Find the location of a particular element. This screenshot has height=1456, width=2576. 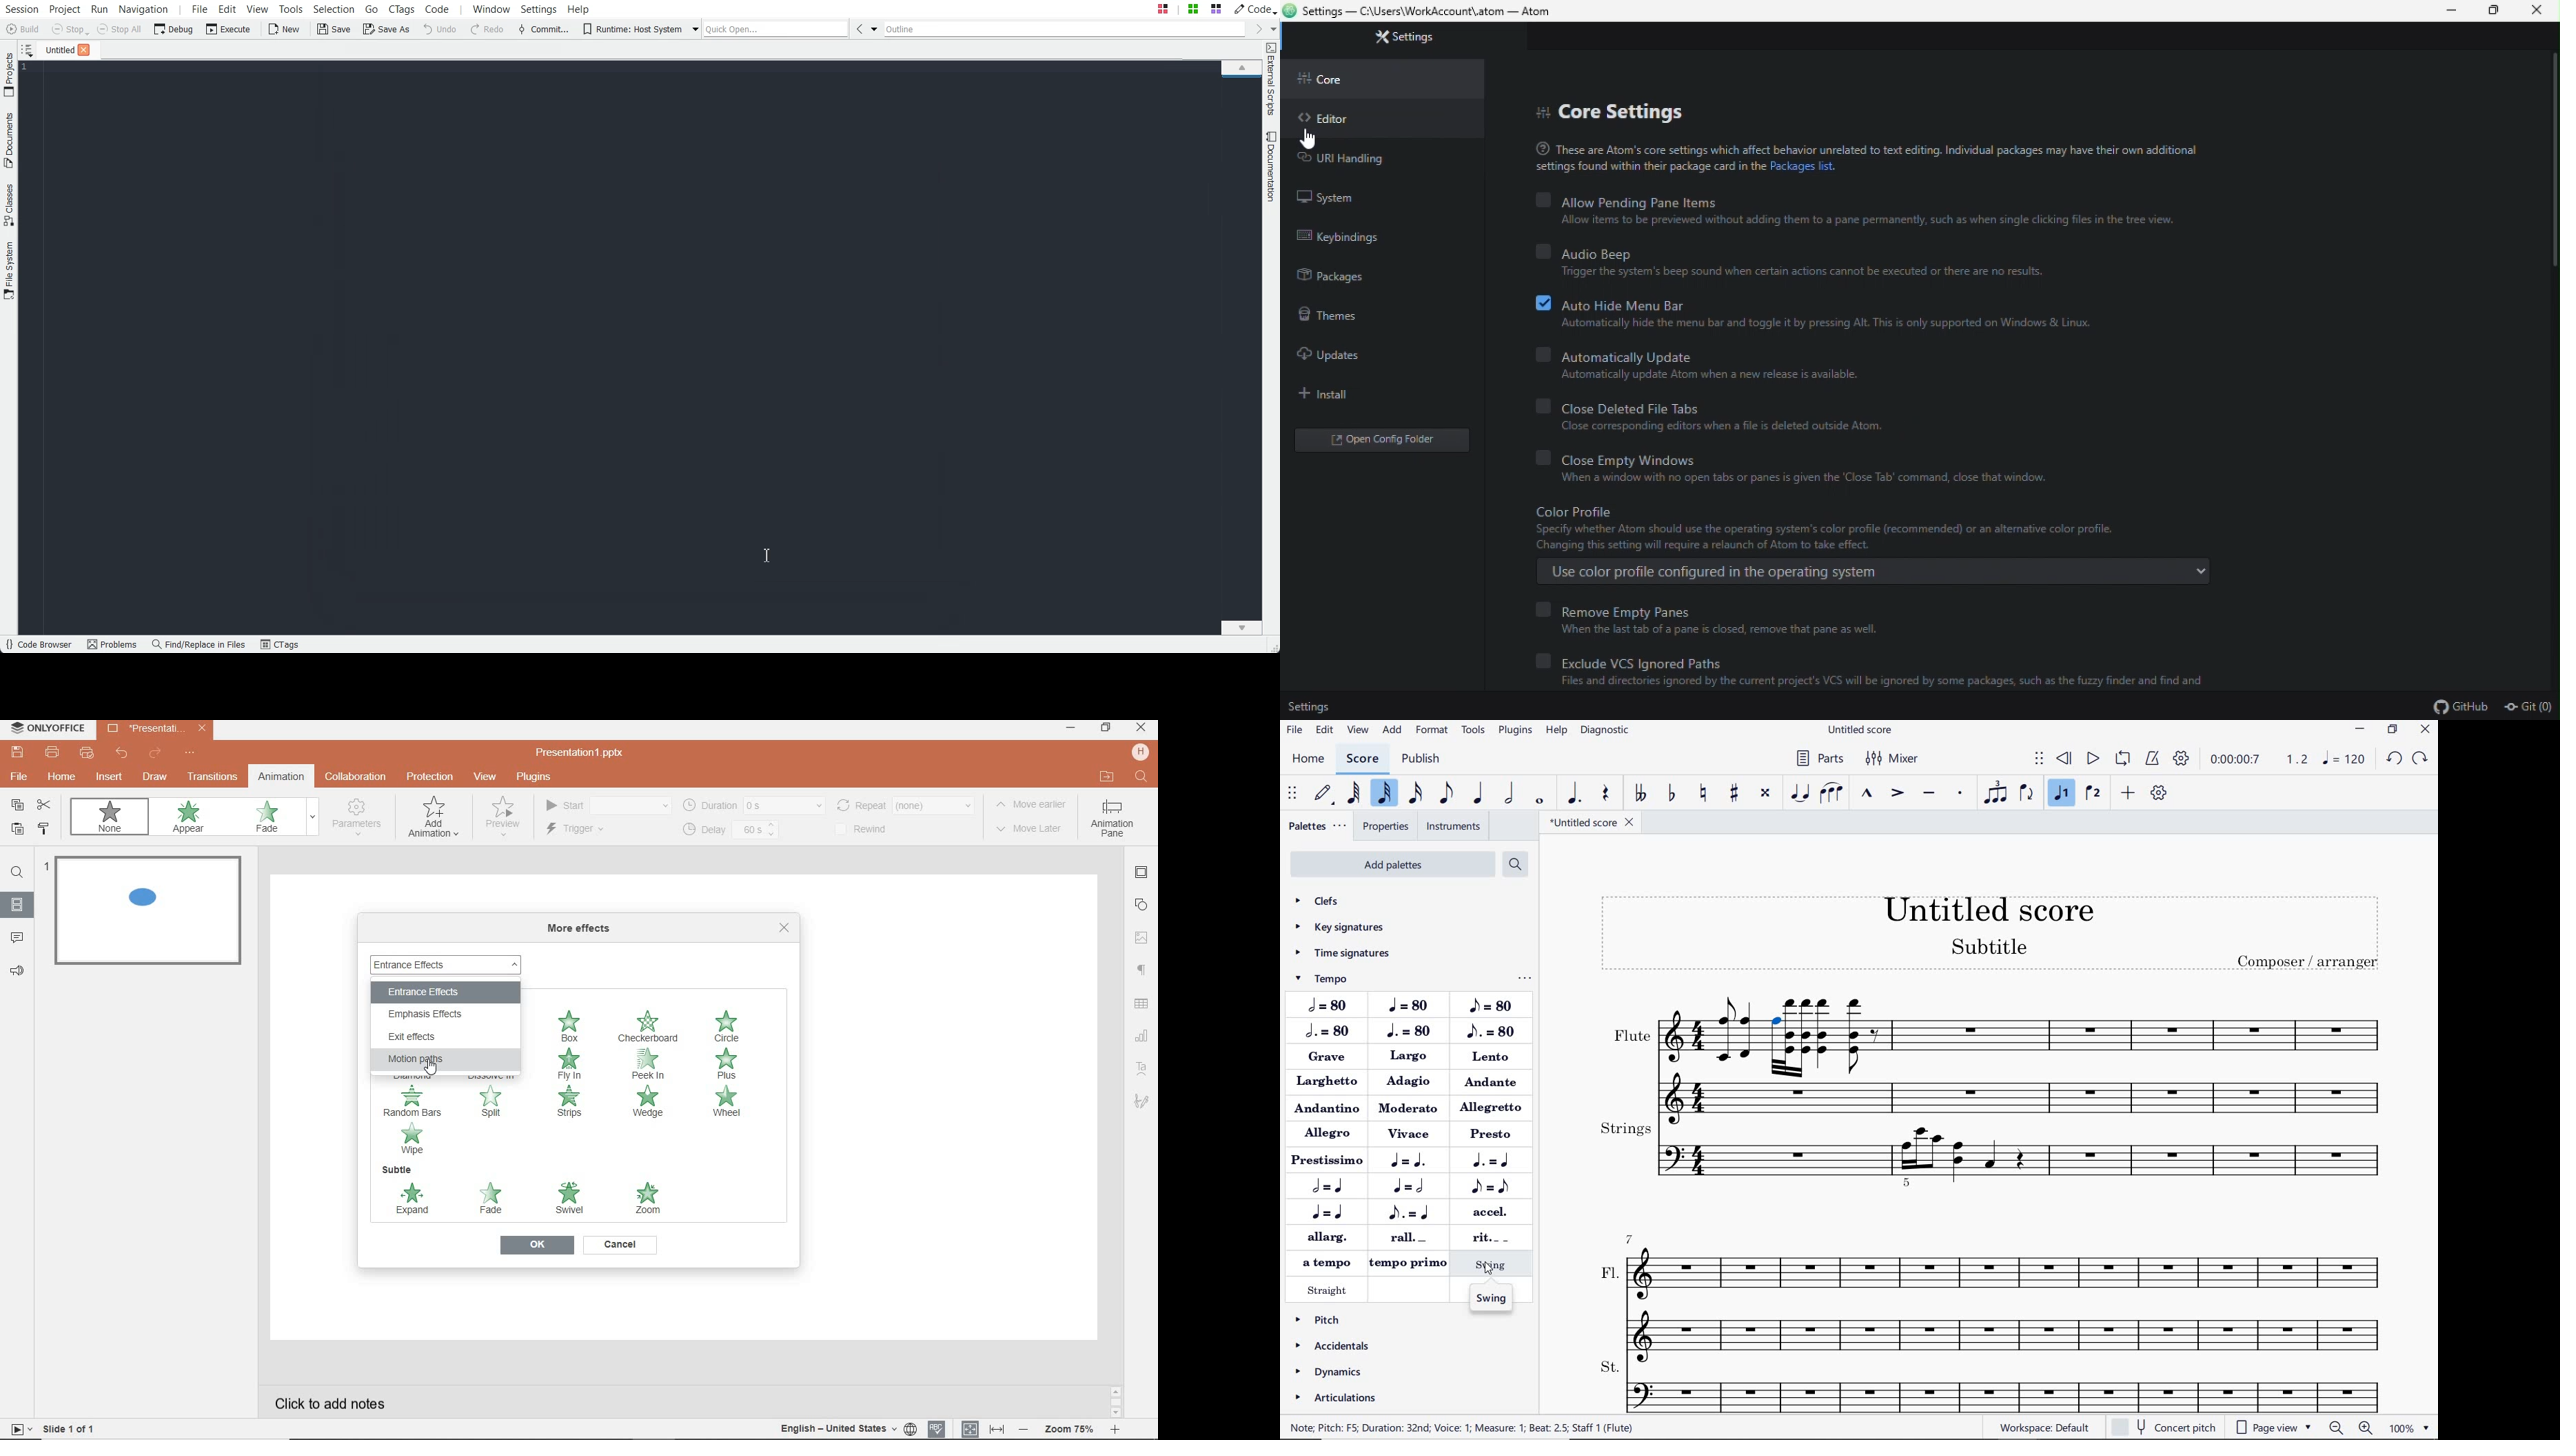

cursor is located at coordinates (1487, 1270).